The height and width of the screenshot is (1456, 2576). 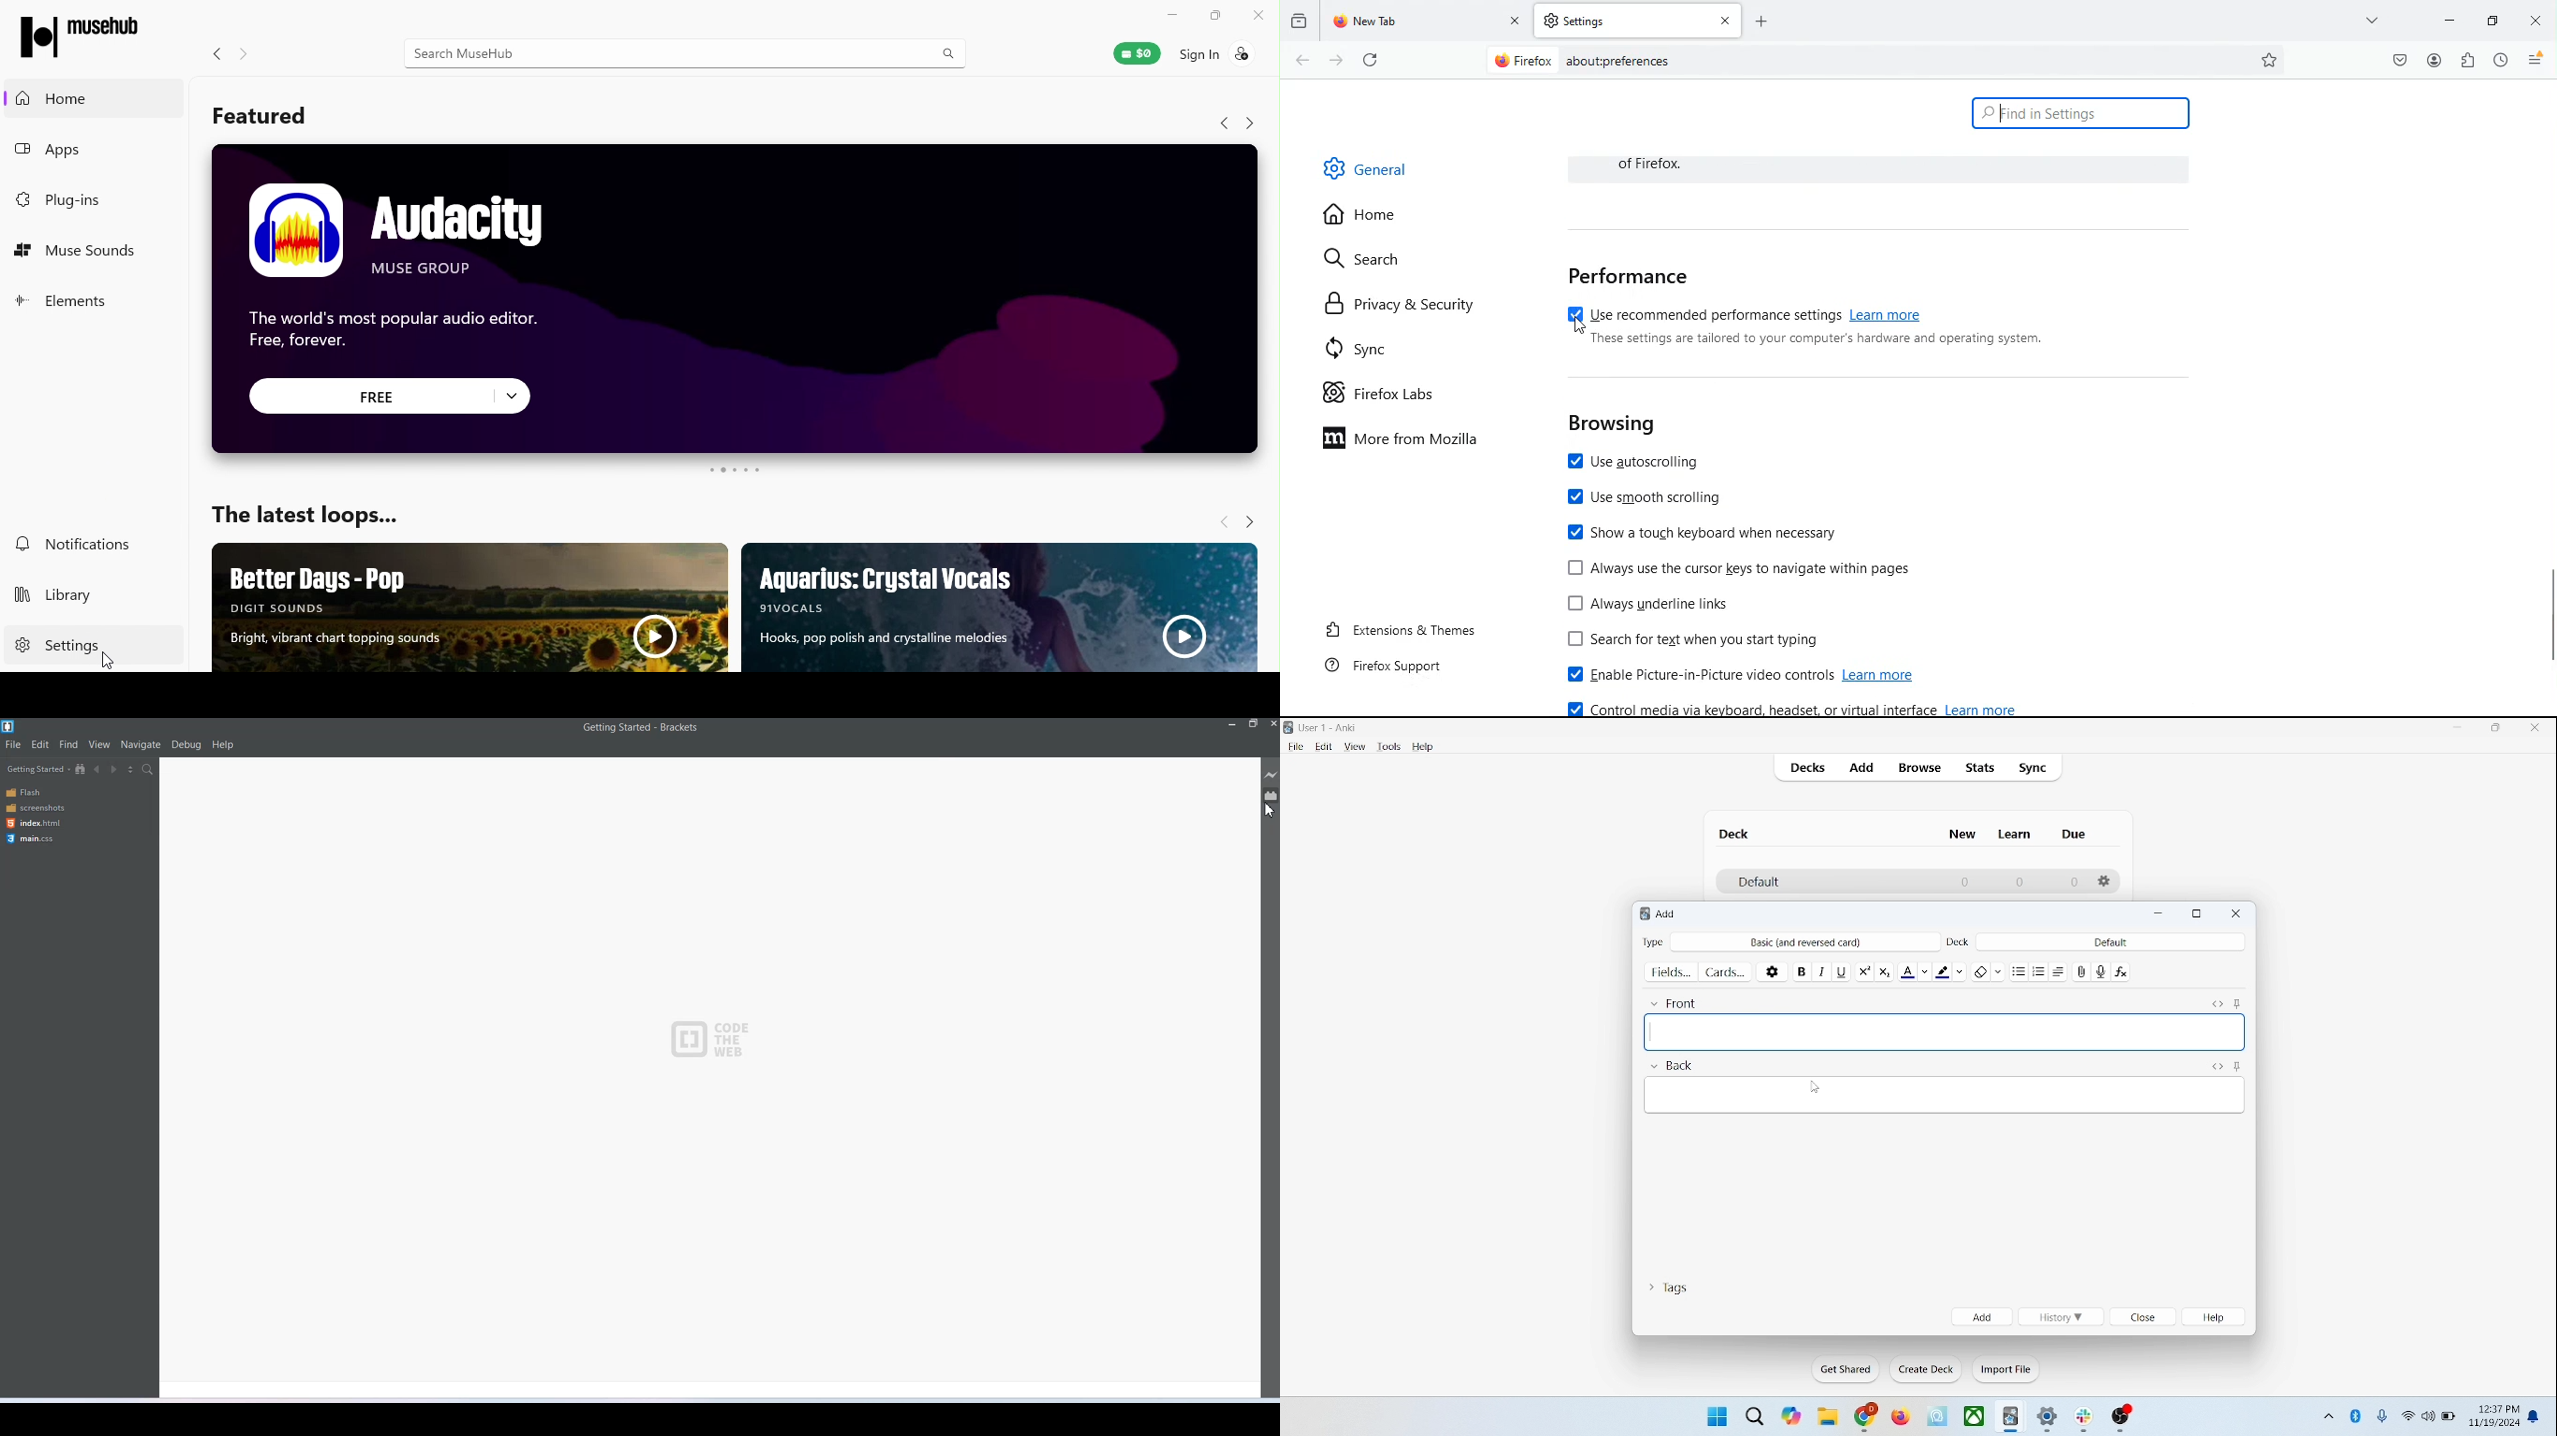 What do you see at coordinates (2111, 941) in the screenshot?
I see `default` at bounding box center [2111, 941].